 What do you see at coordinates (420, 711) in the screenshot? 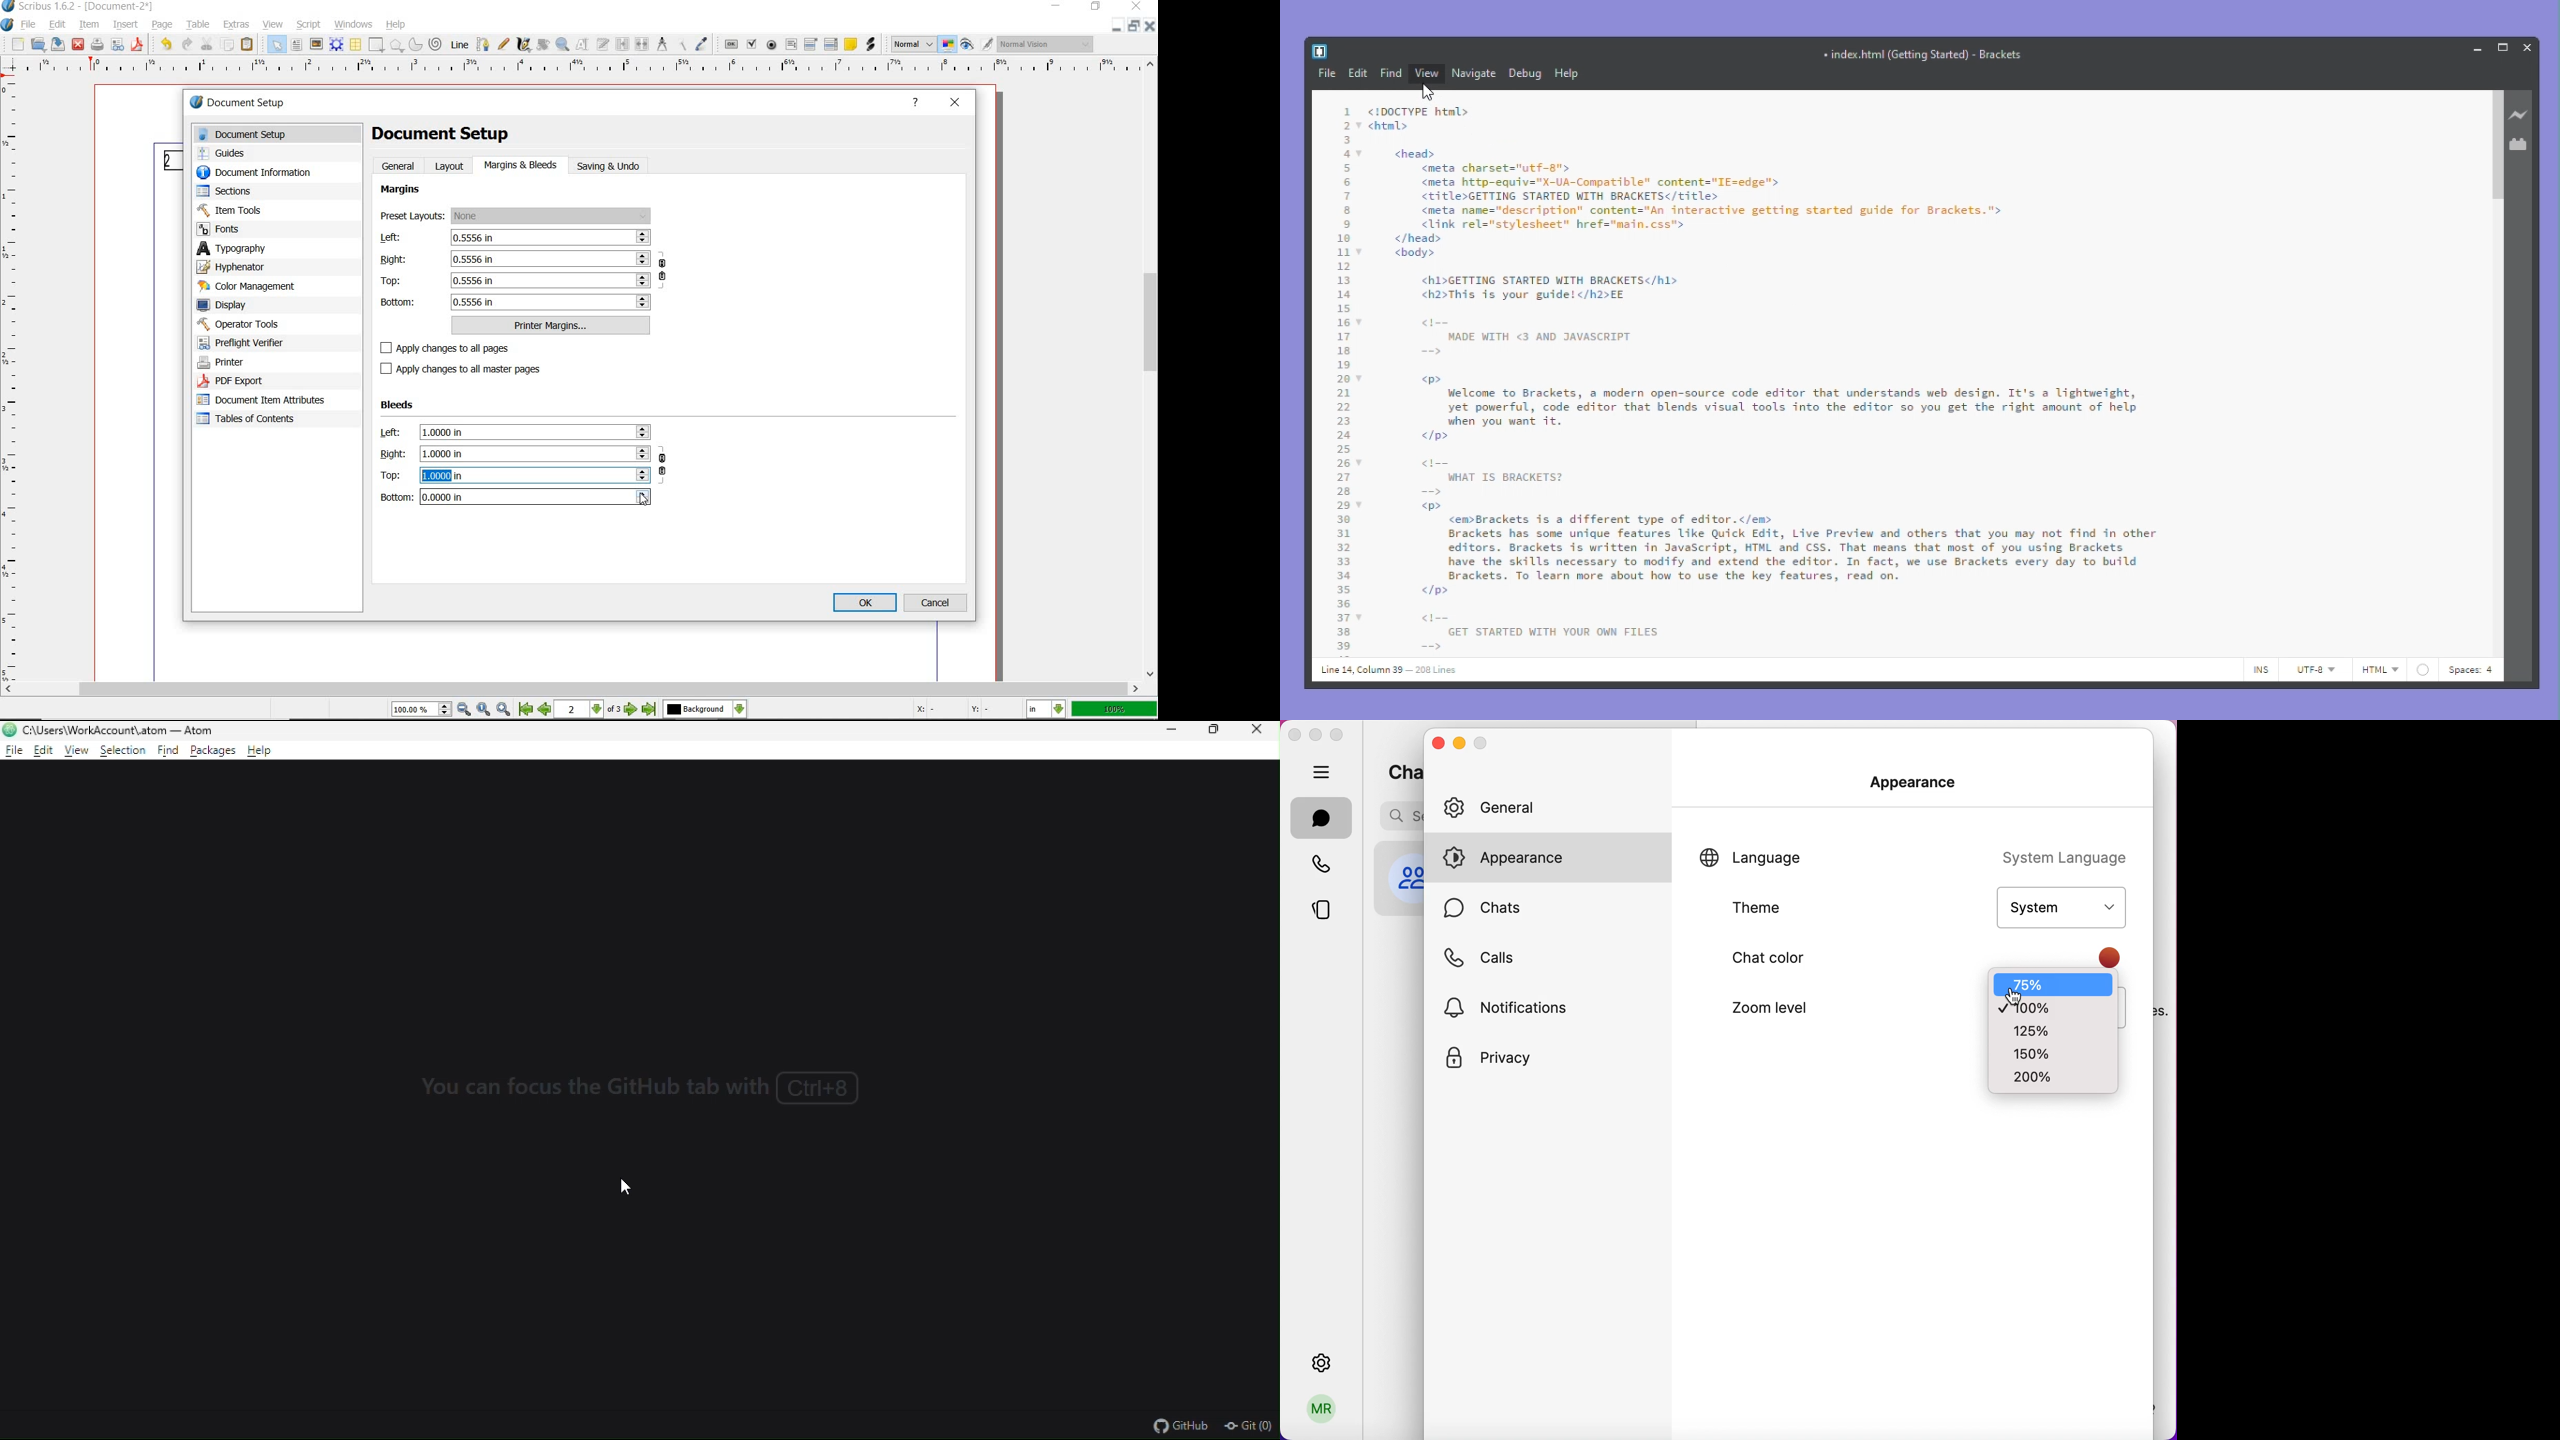
I see `Zoom 100.00%` at bounding box center [420, 711].